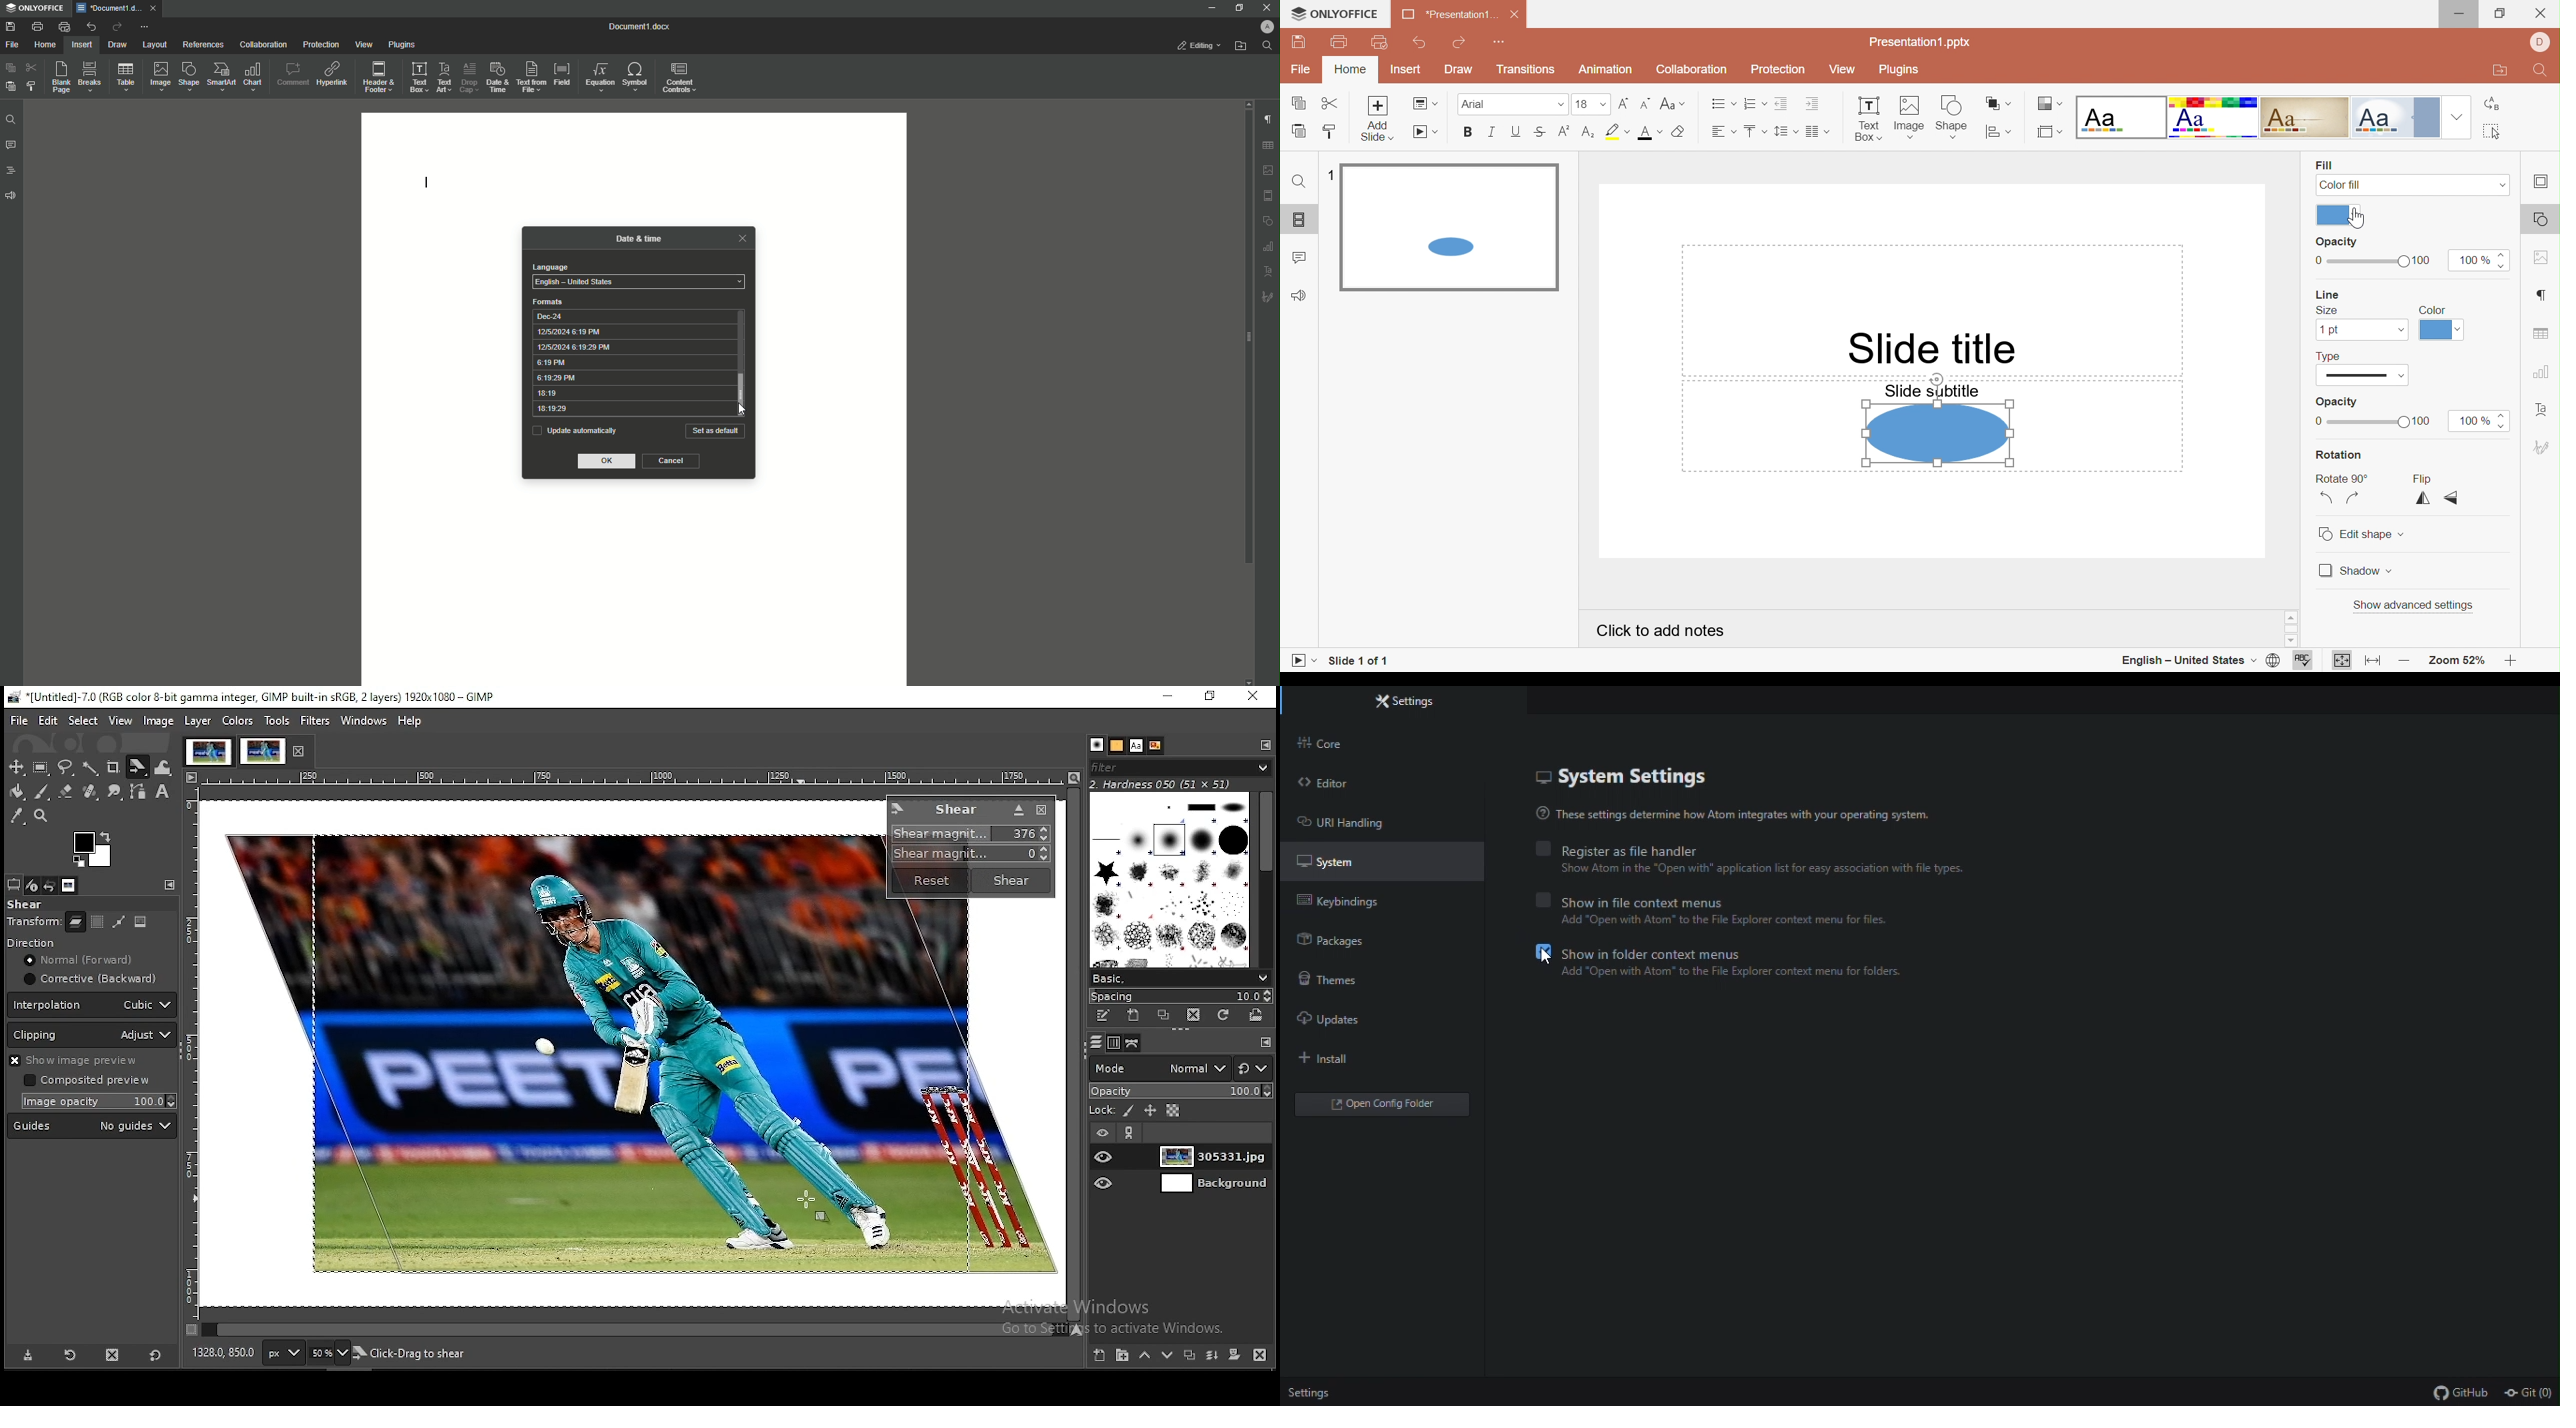  I want to click on Restore down, so click(2498, 15).